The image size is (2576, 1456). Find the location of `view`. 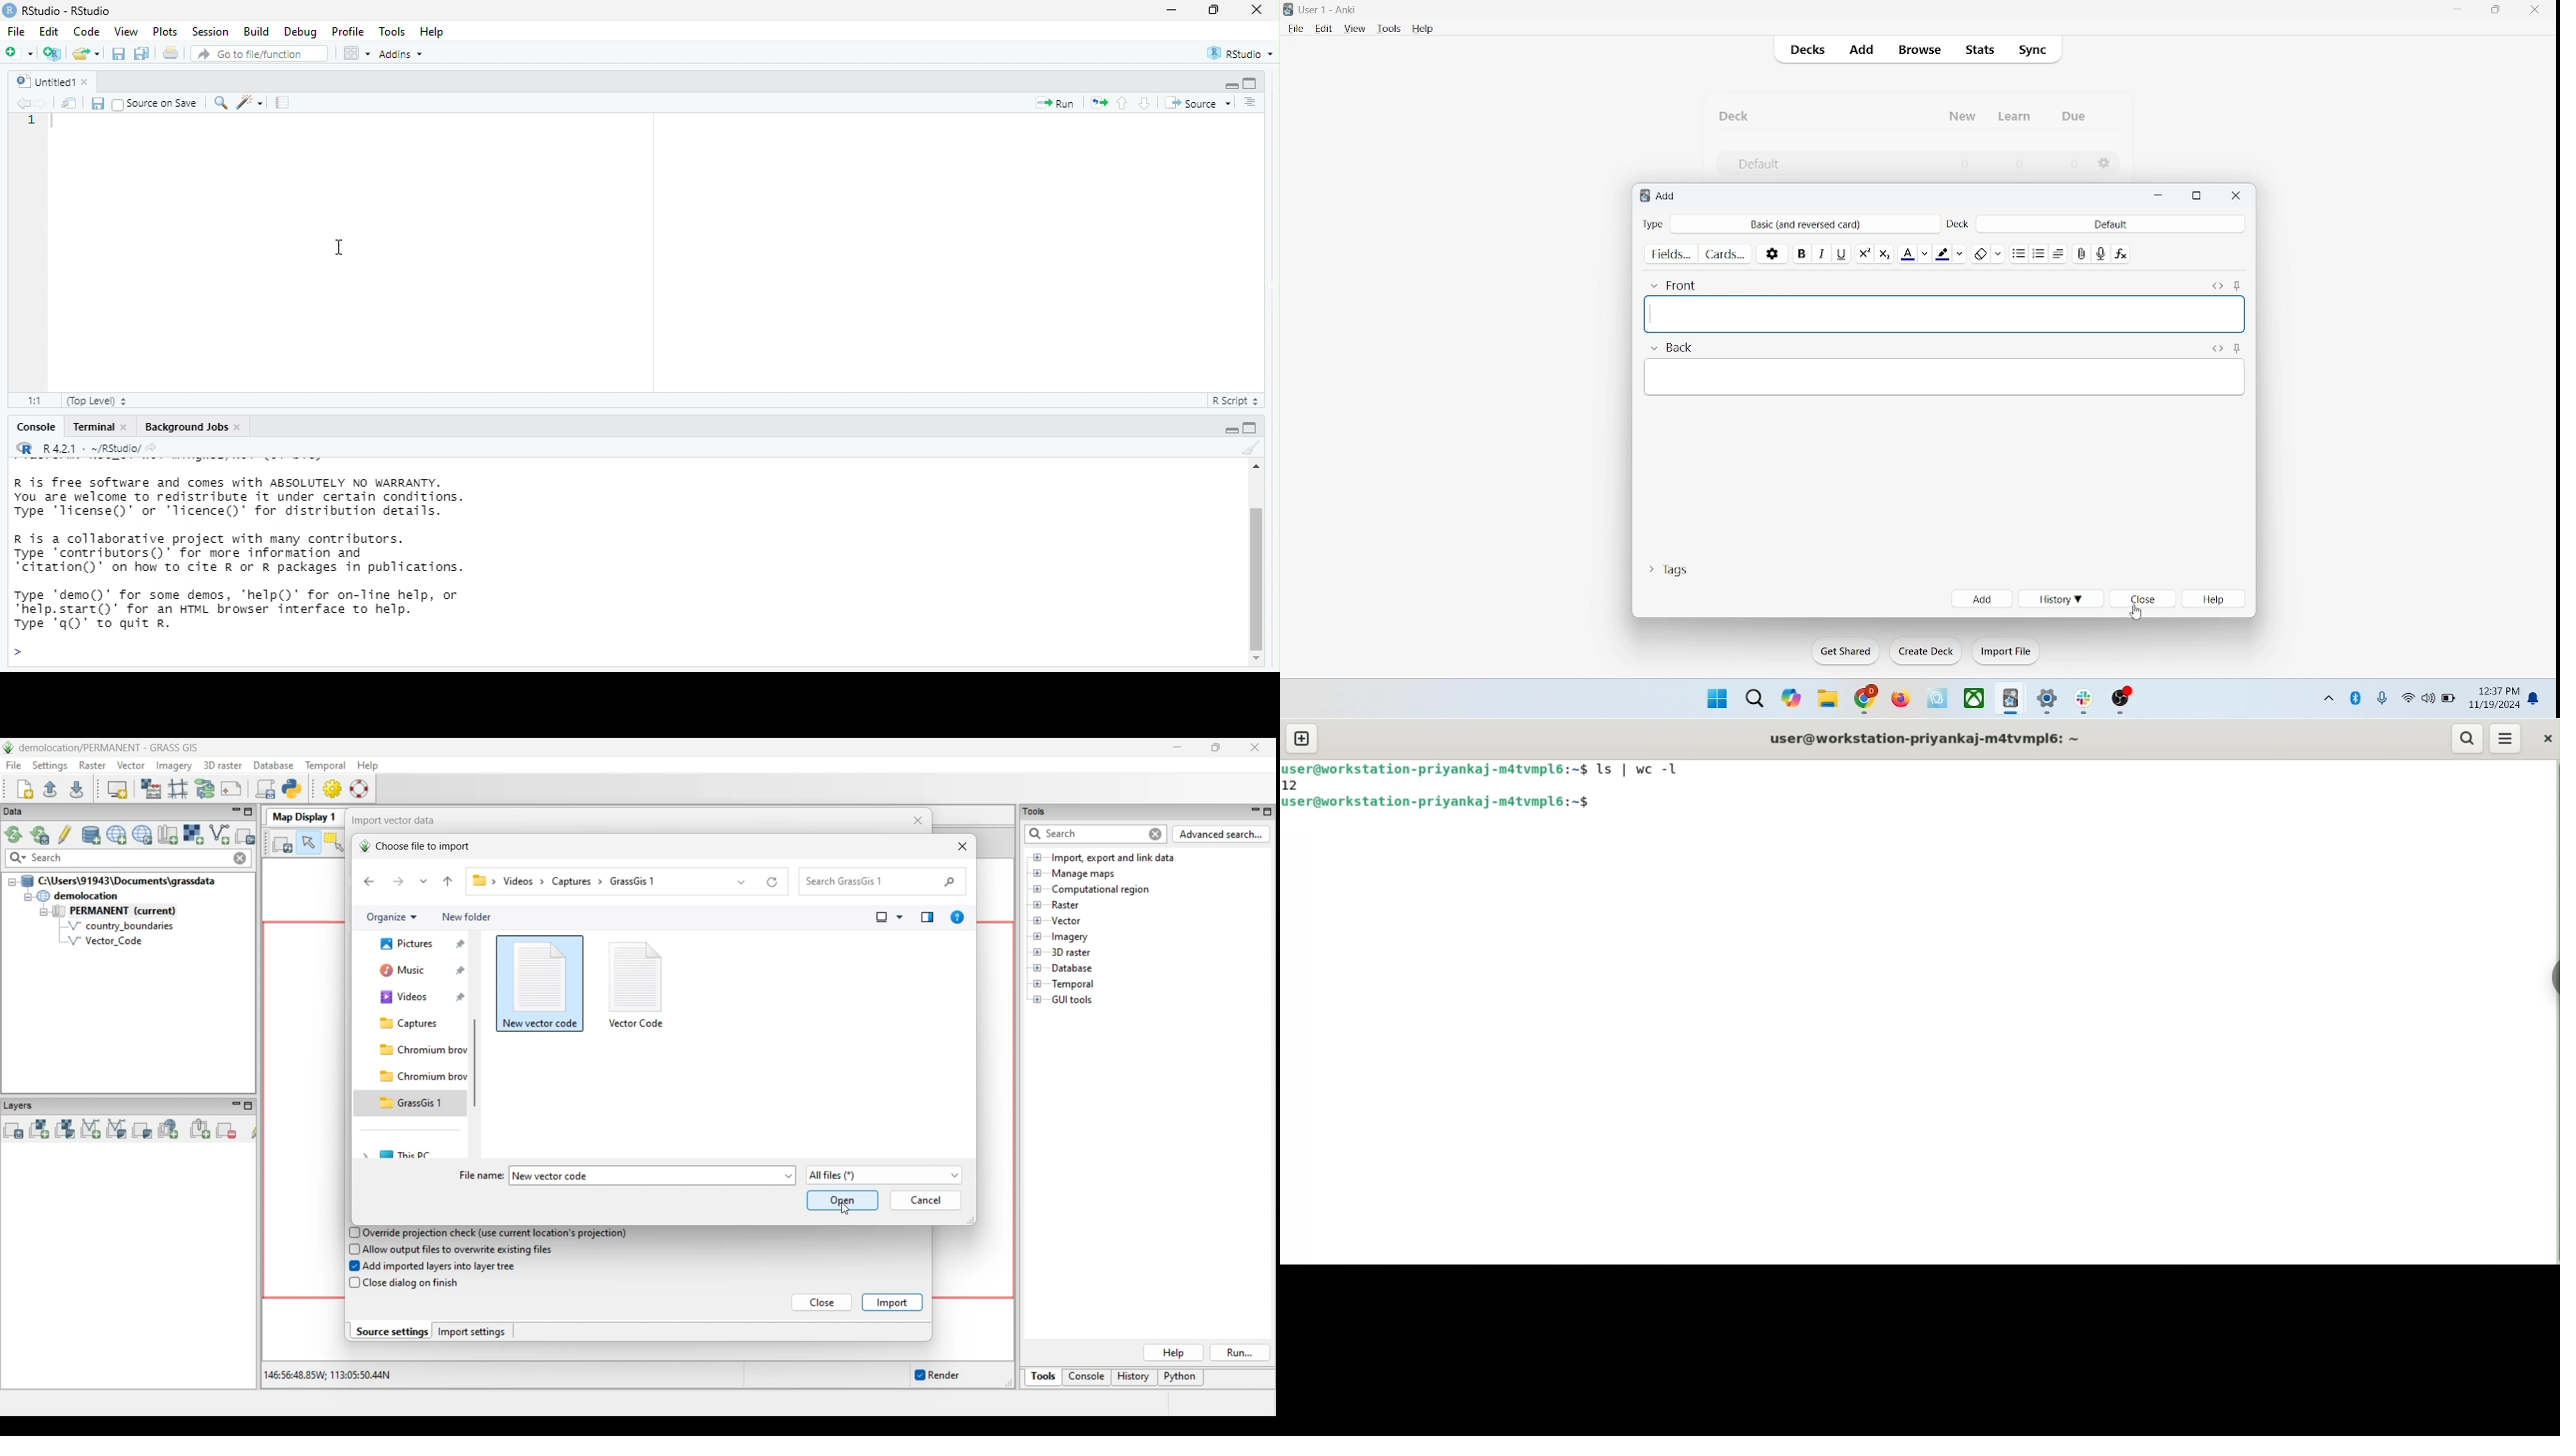

view is located at coordinates (125, 32).